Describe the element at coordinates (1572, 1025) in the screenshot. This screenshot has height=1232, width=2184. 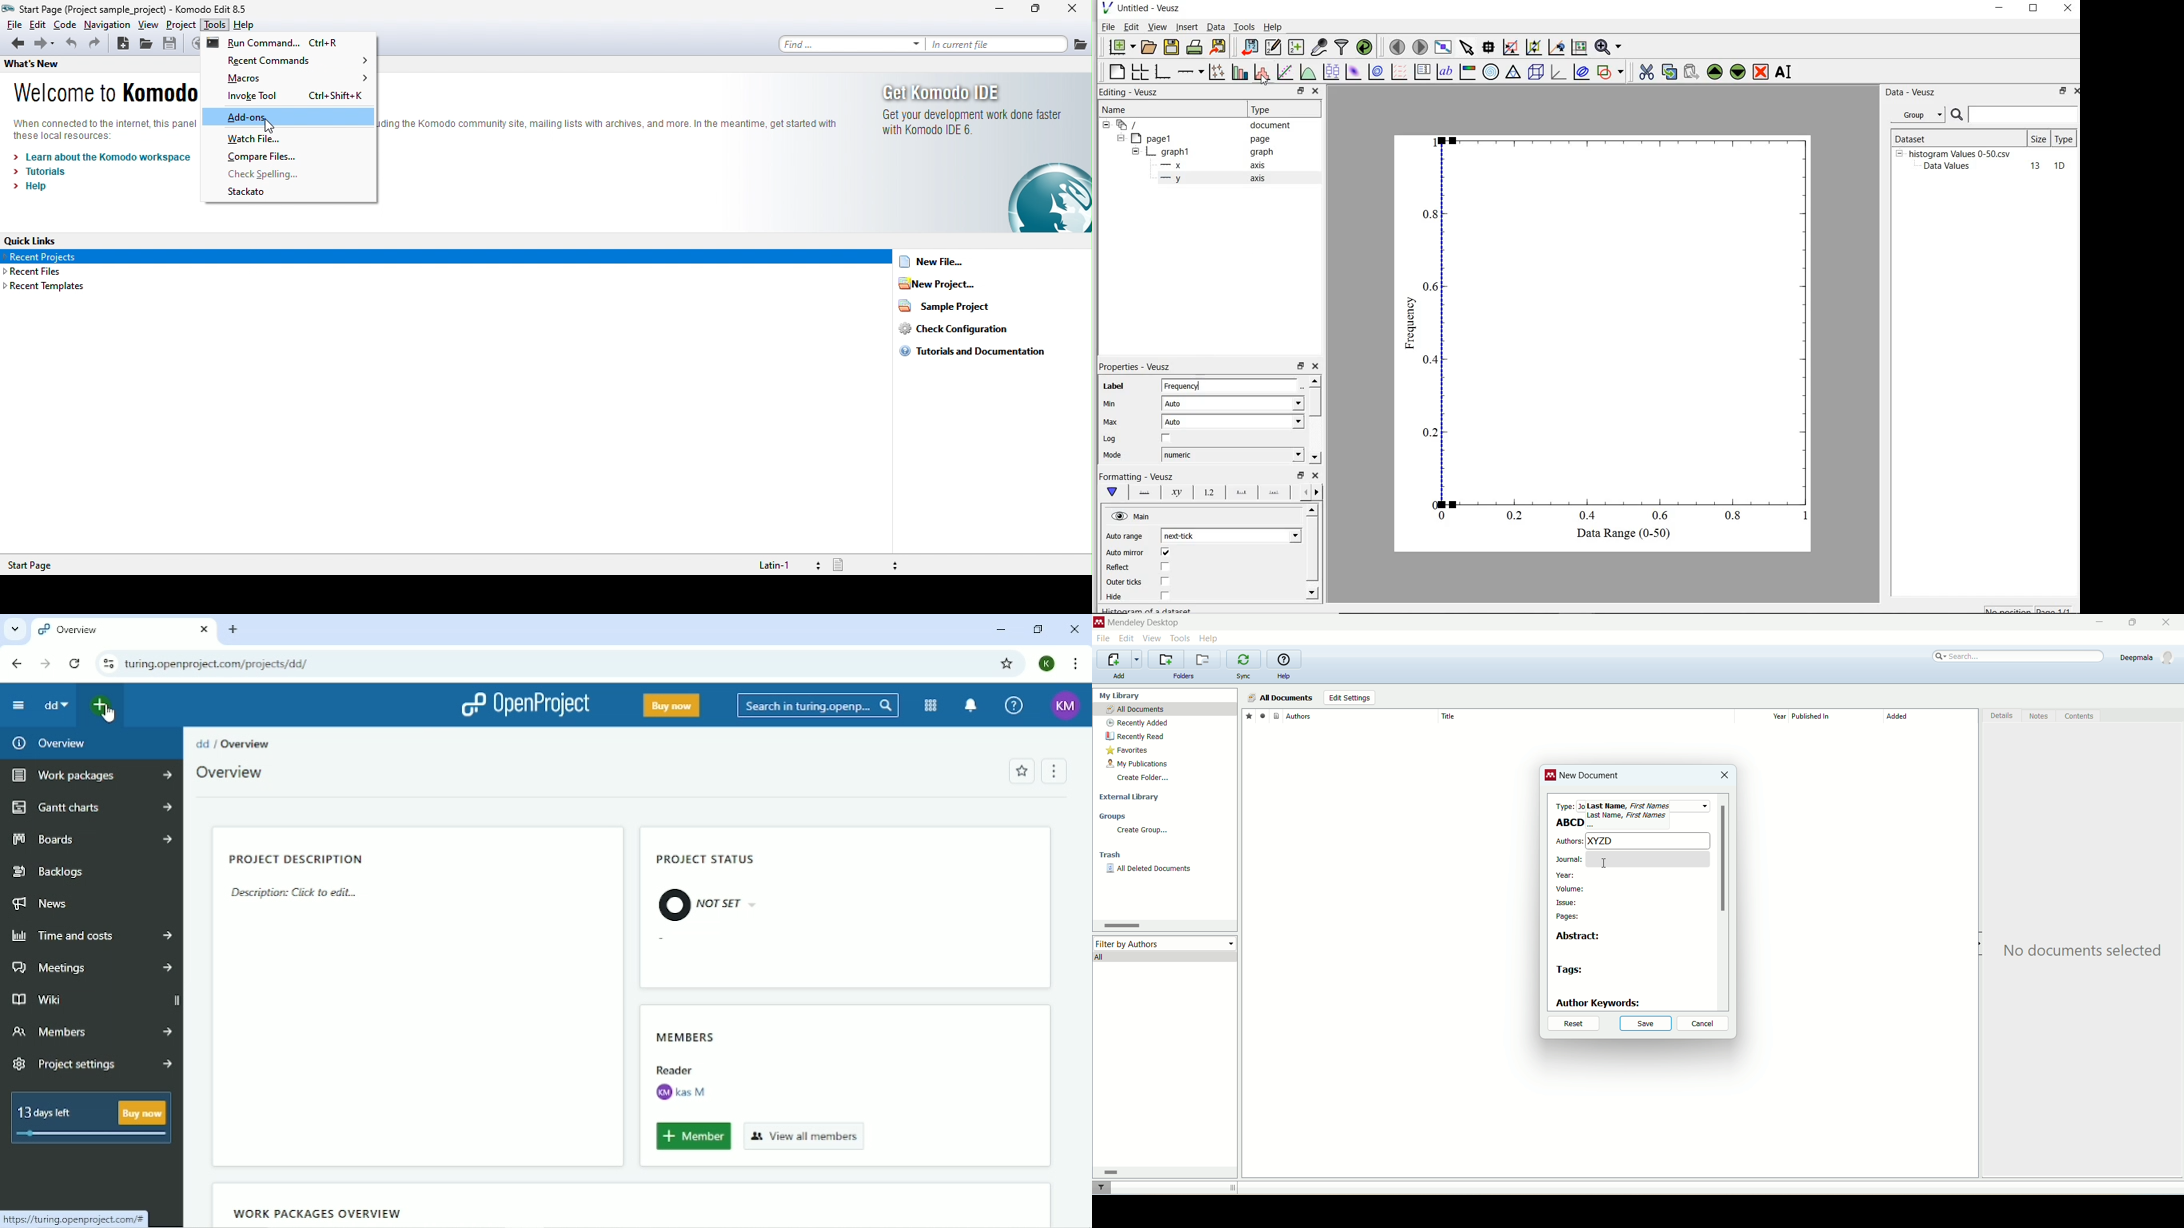
I see `reset` at that location.